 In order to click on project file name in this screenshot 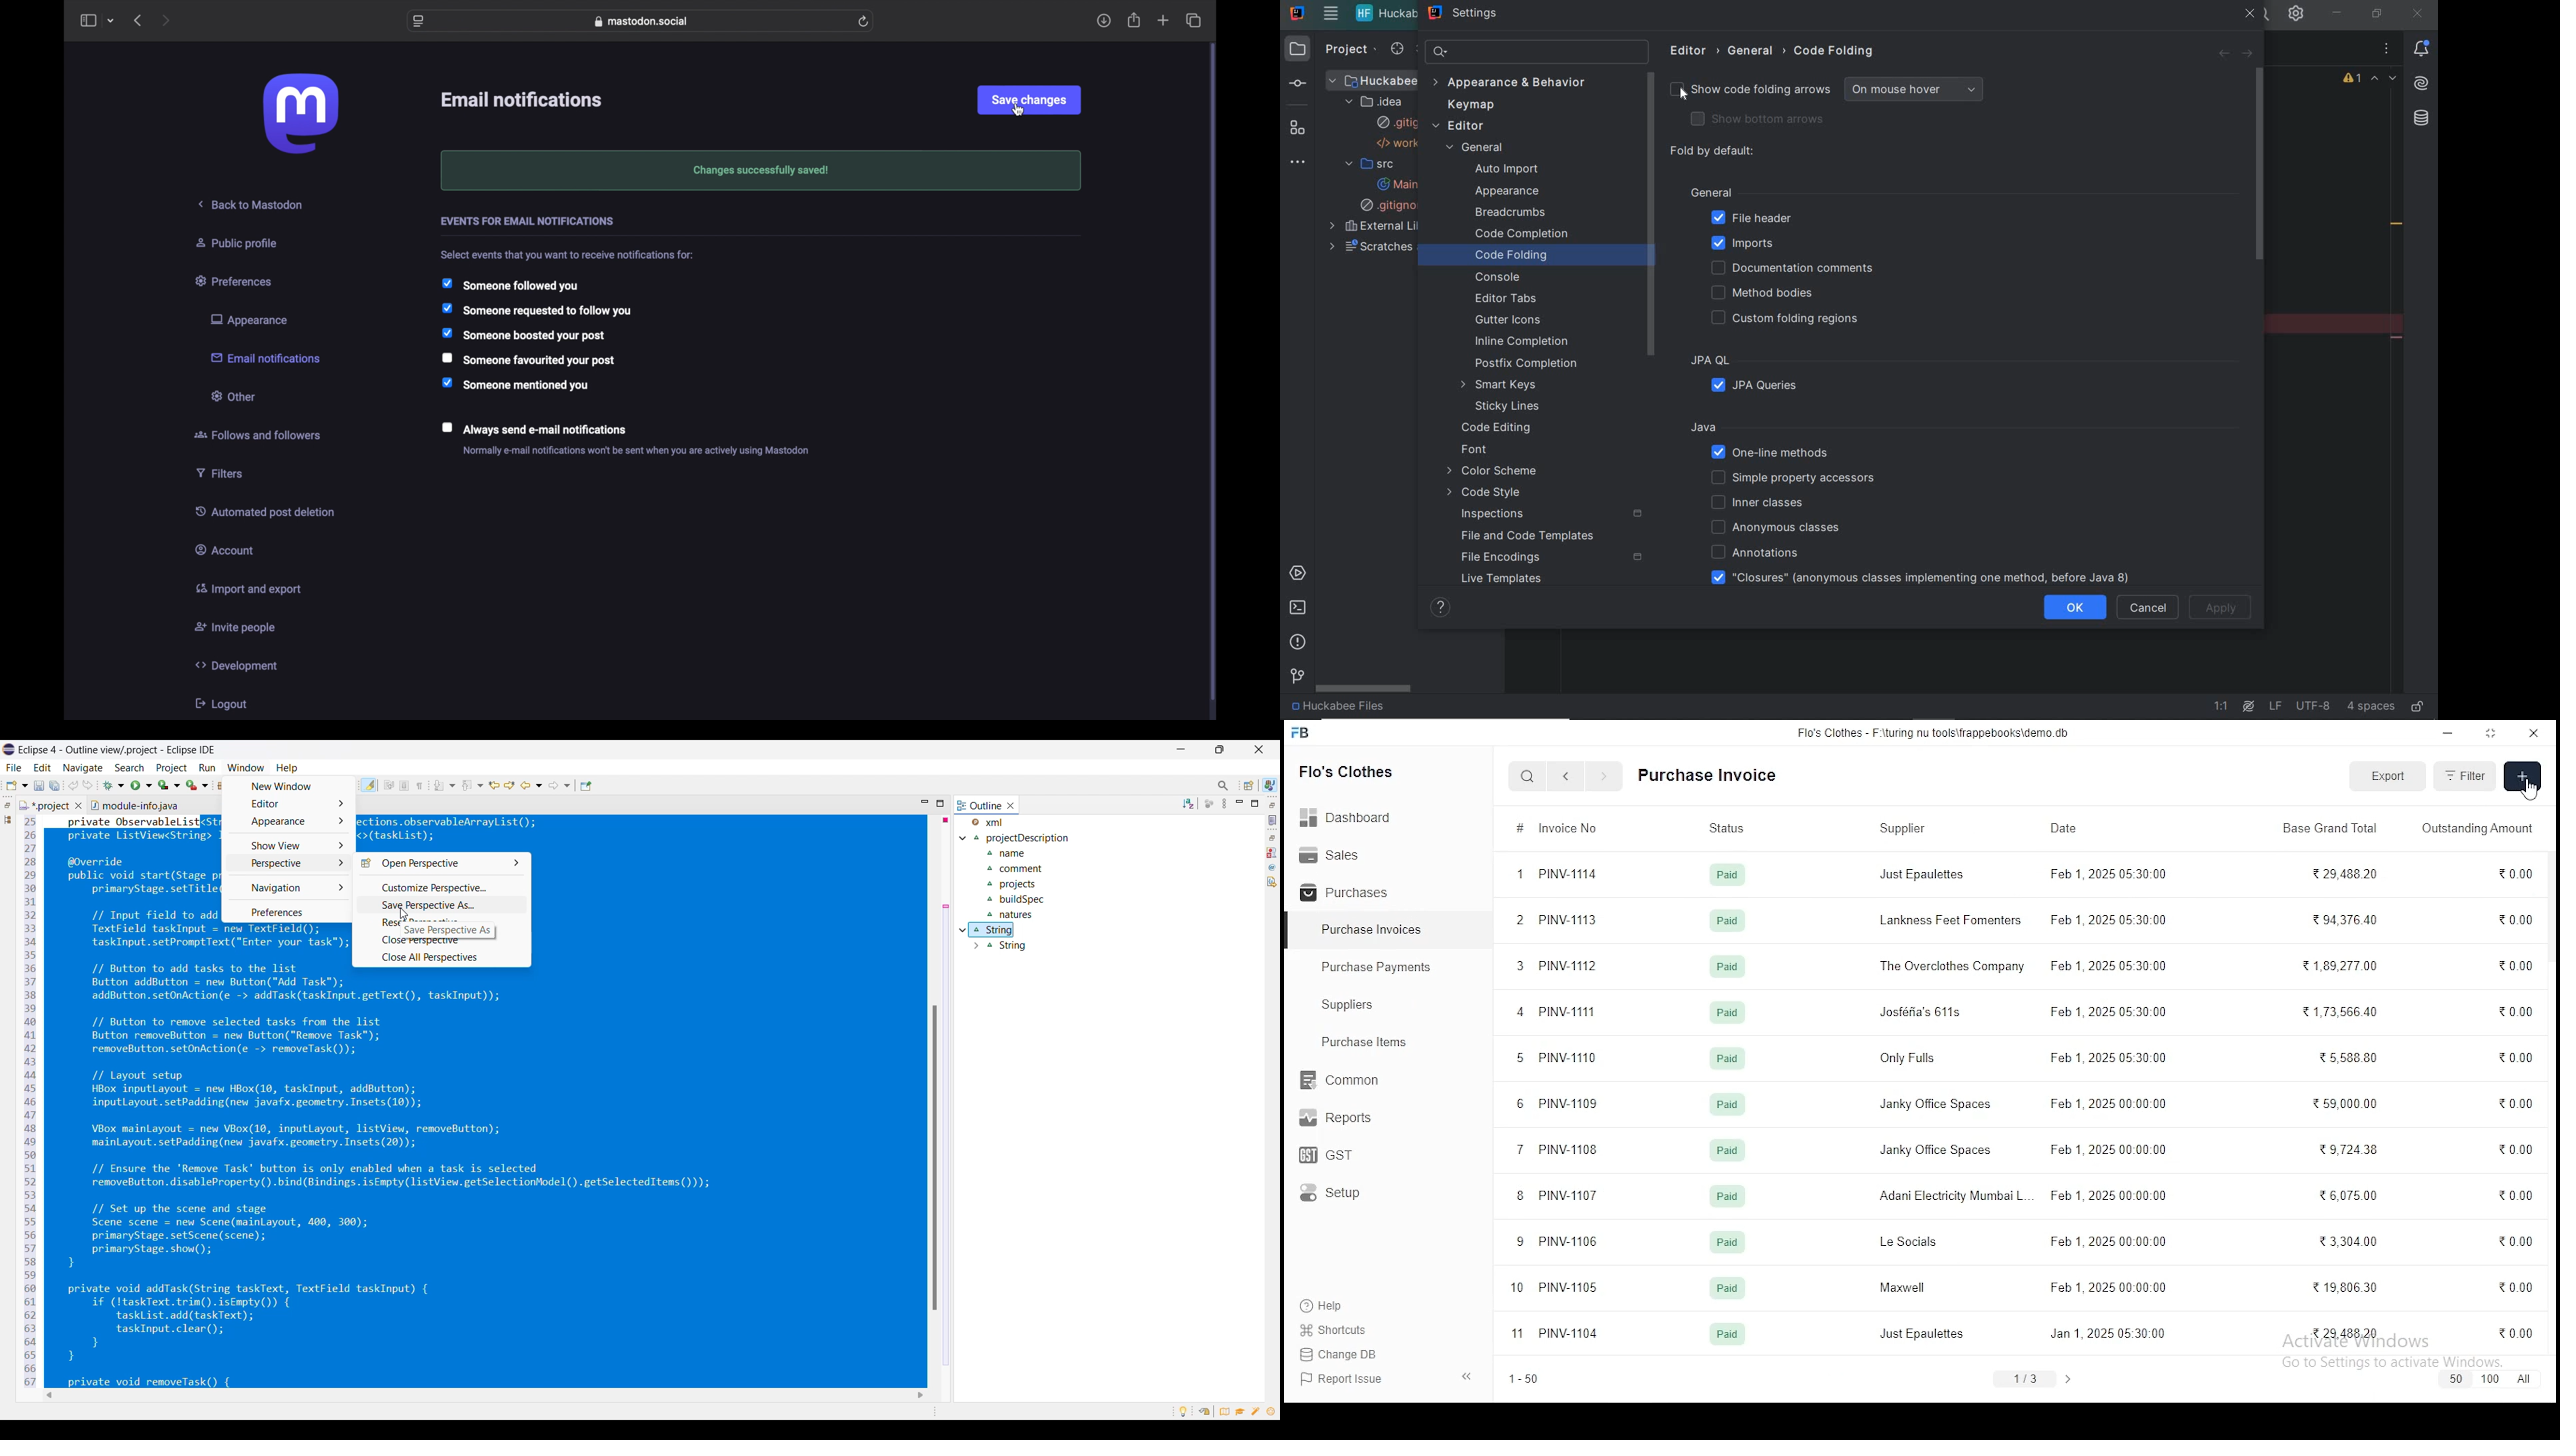, I will do `click(1380, 79)`.